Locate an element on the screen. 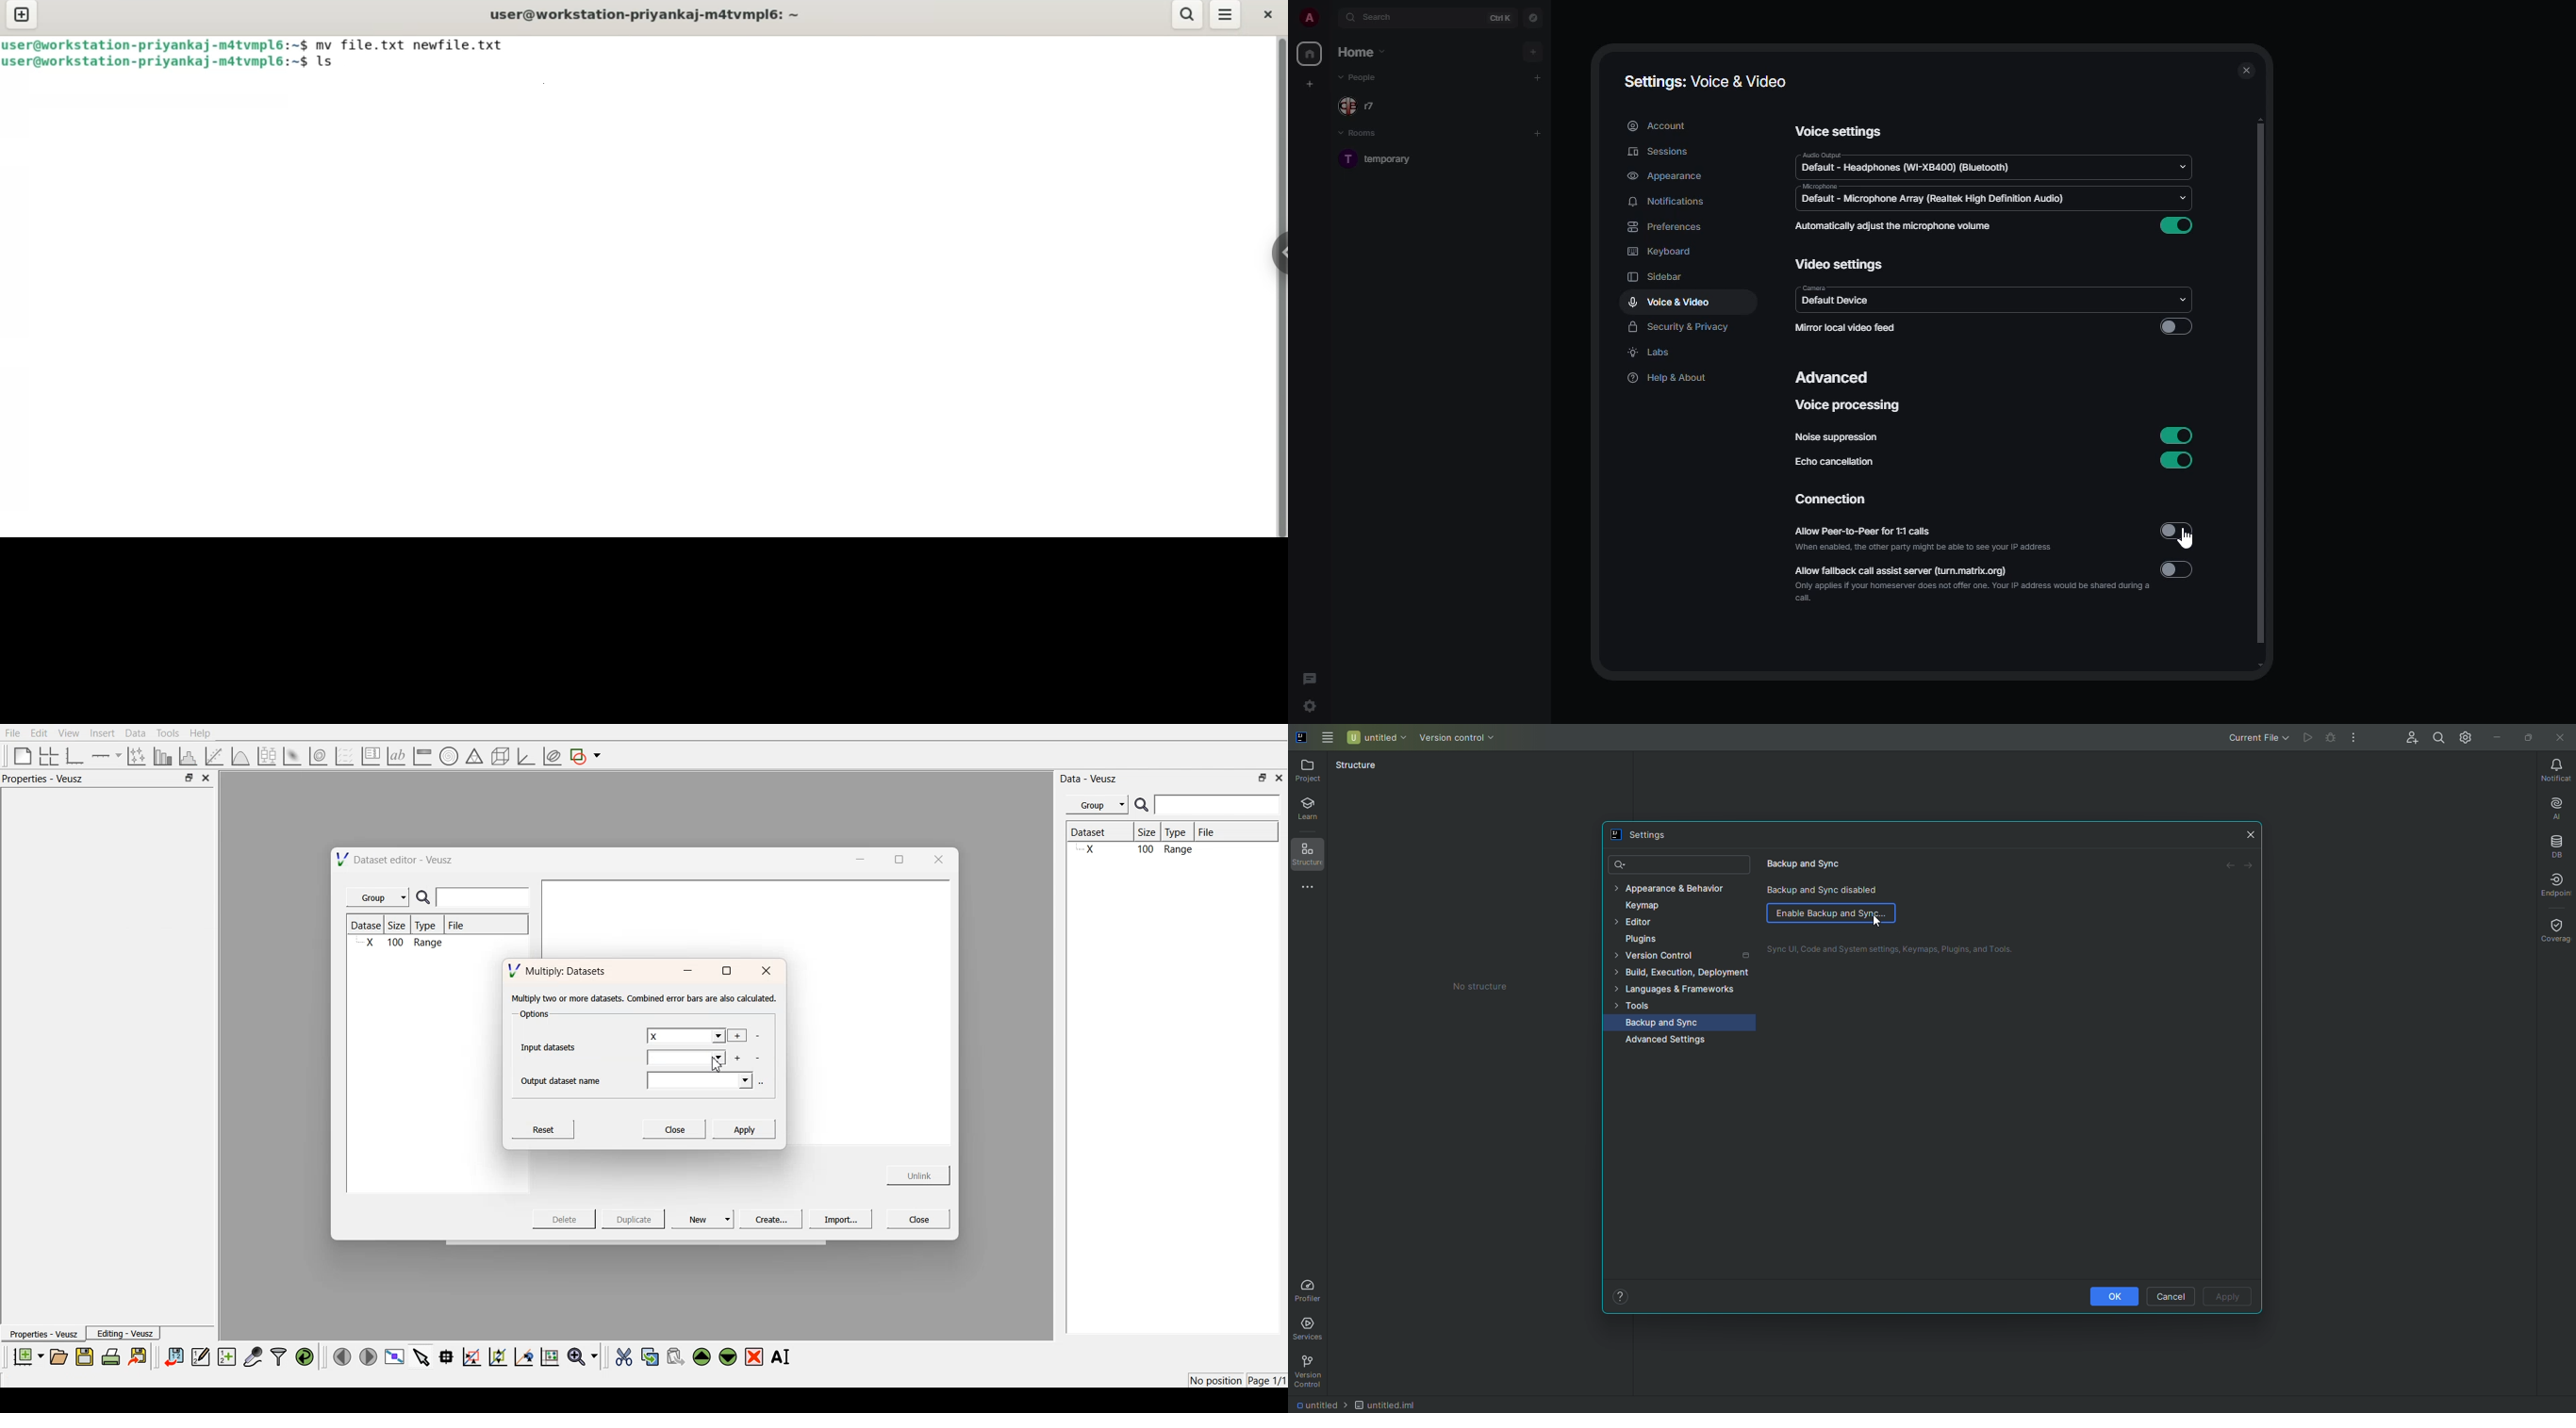  voice & video is located at coordinates (1670, 301).